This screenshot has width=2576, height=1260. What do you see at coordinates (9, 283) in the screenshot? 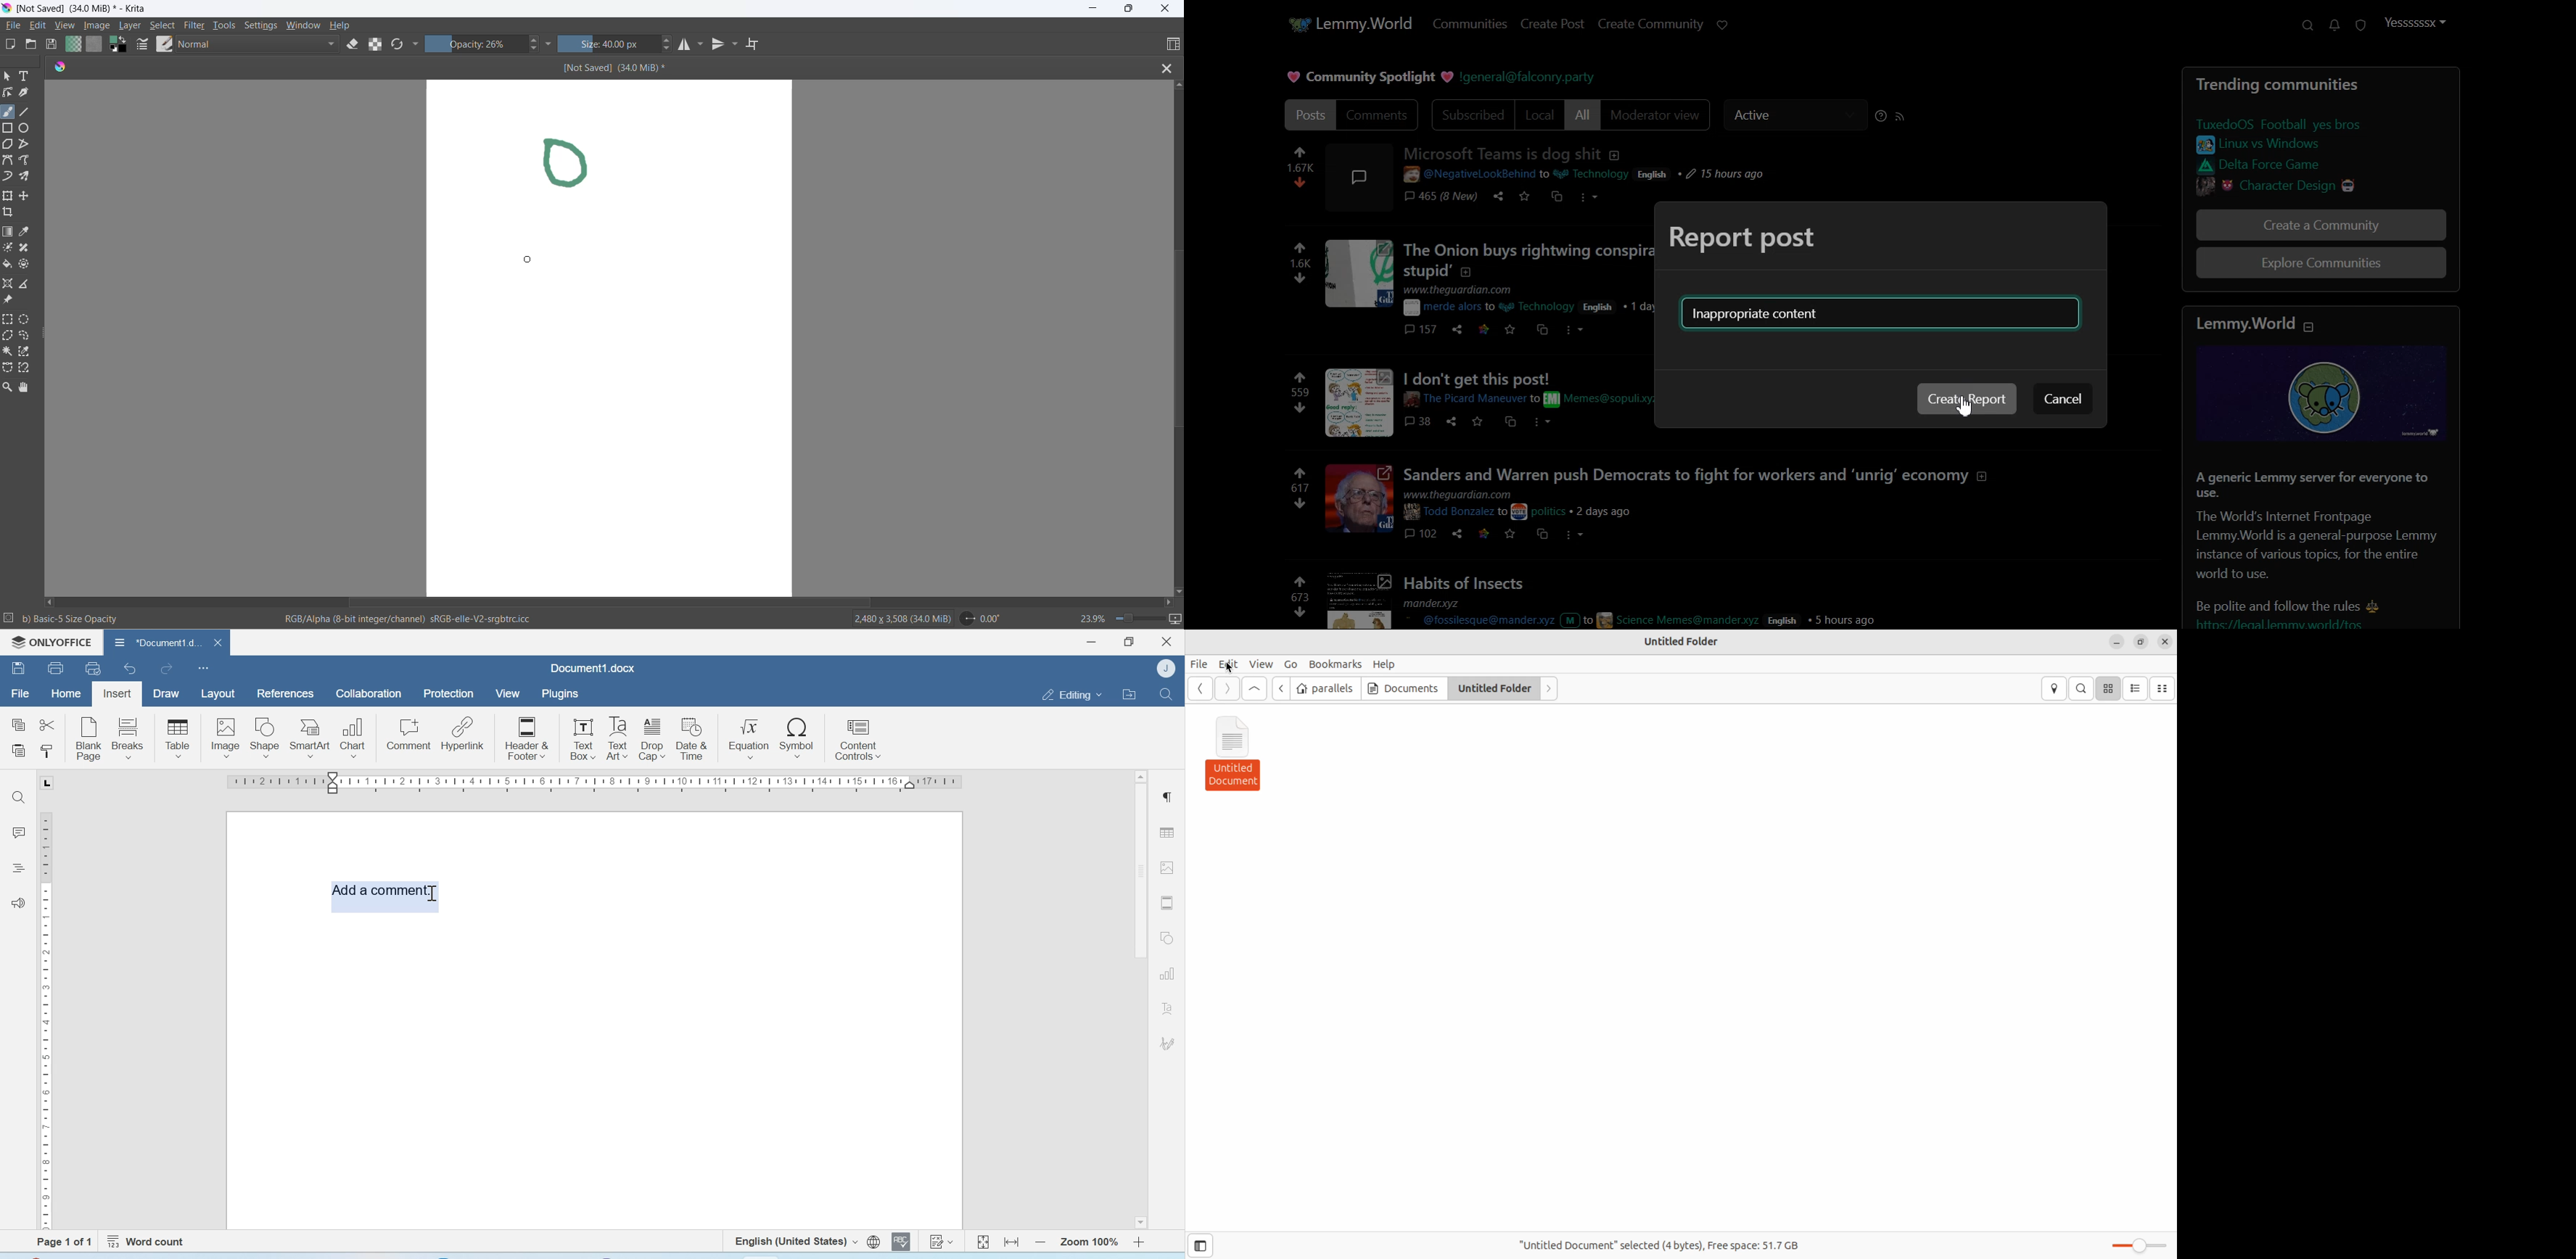
I see `assistant tool` at bounding box center [9, 283].